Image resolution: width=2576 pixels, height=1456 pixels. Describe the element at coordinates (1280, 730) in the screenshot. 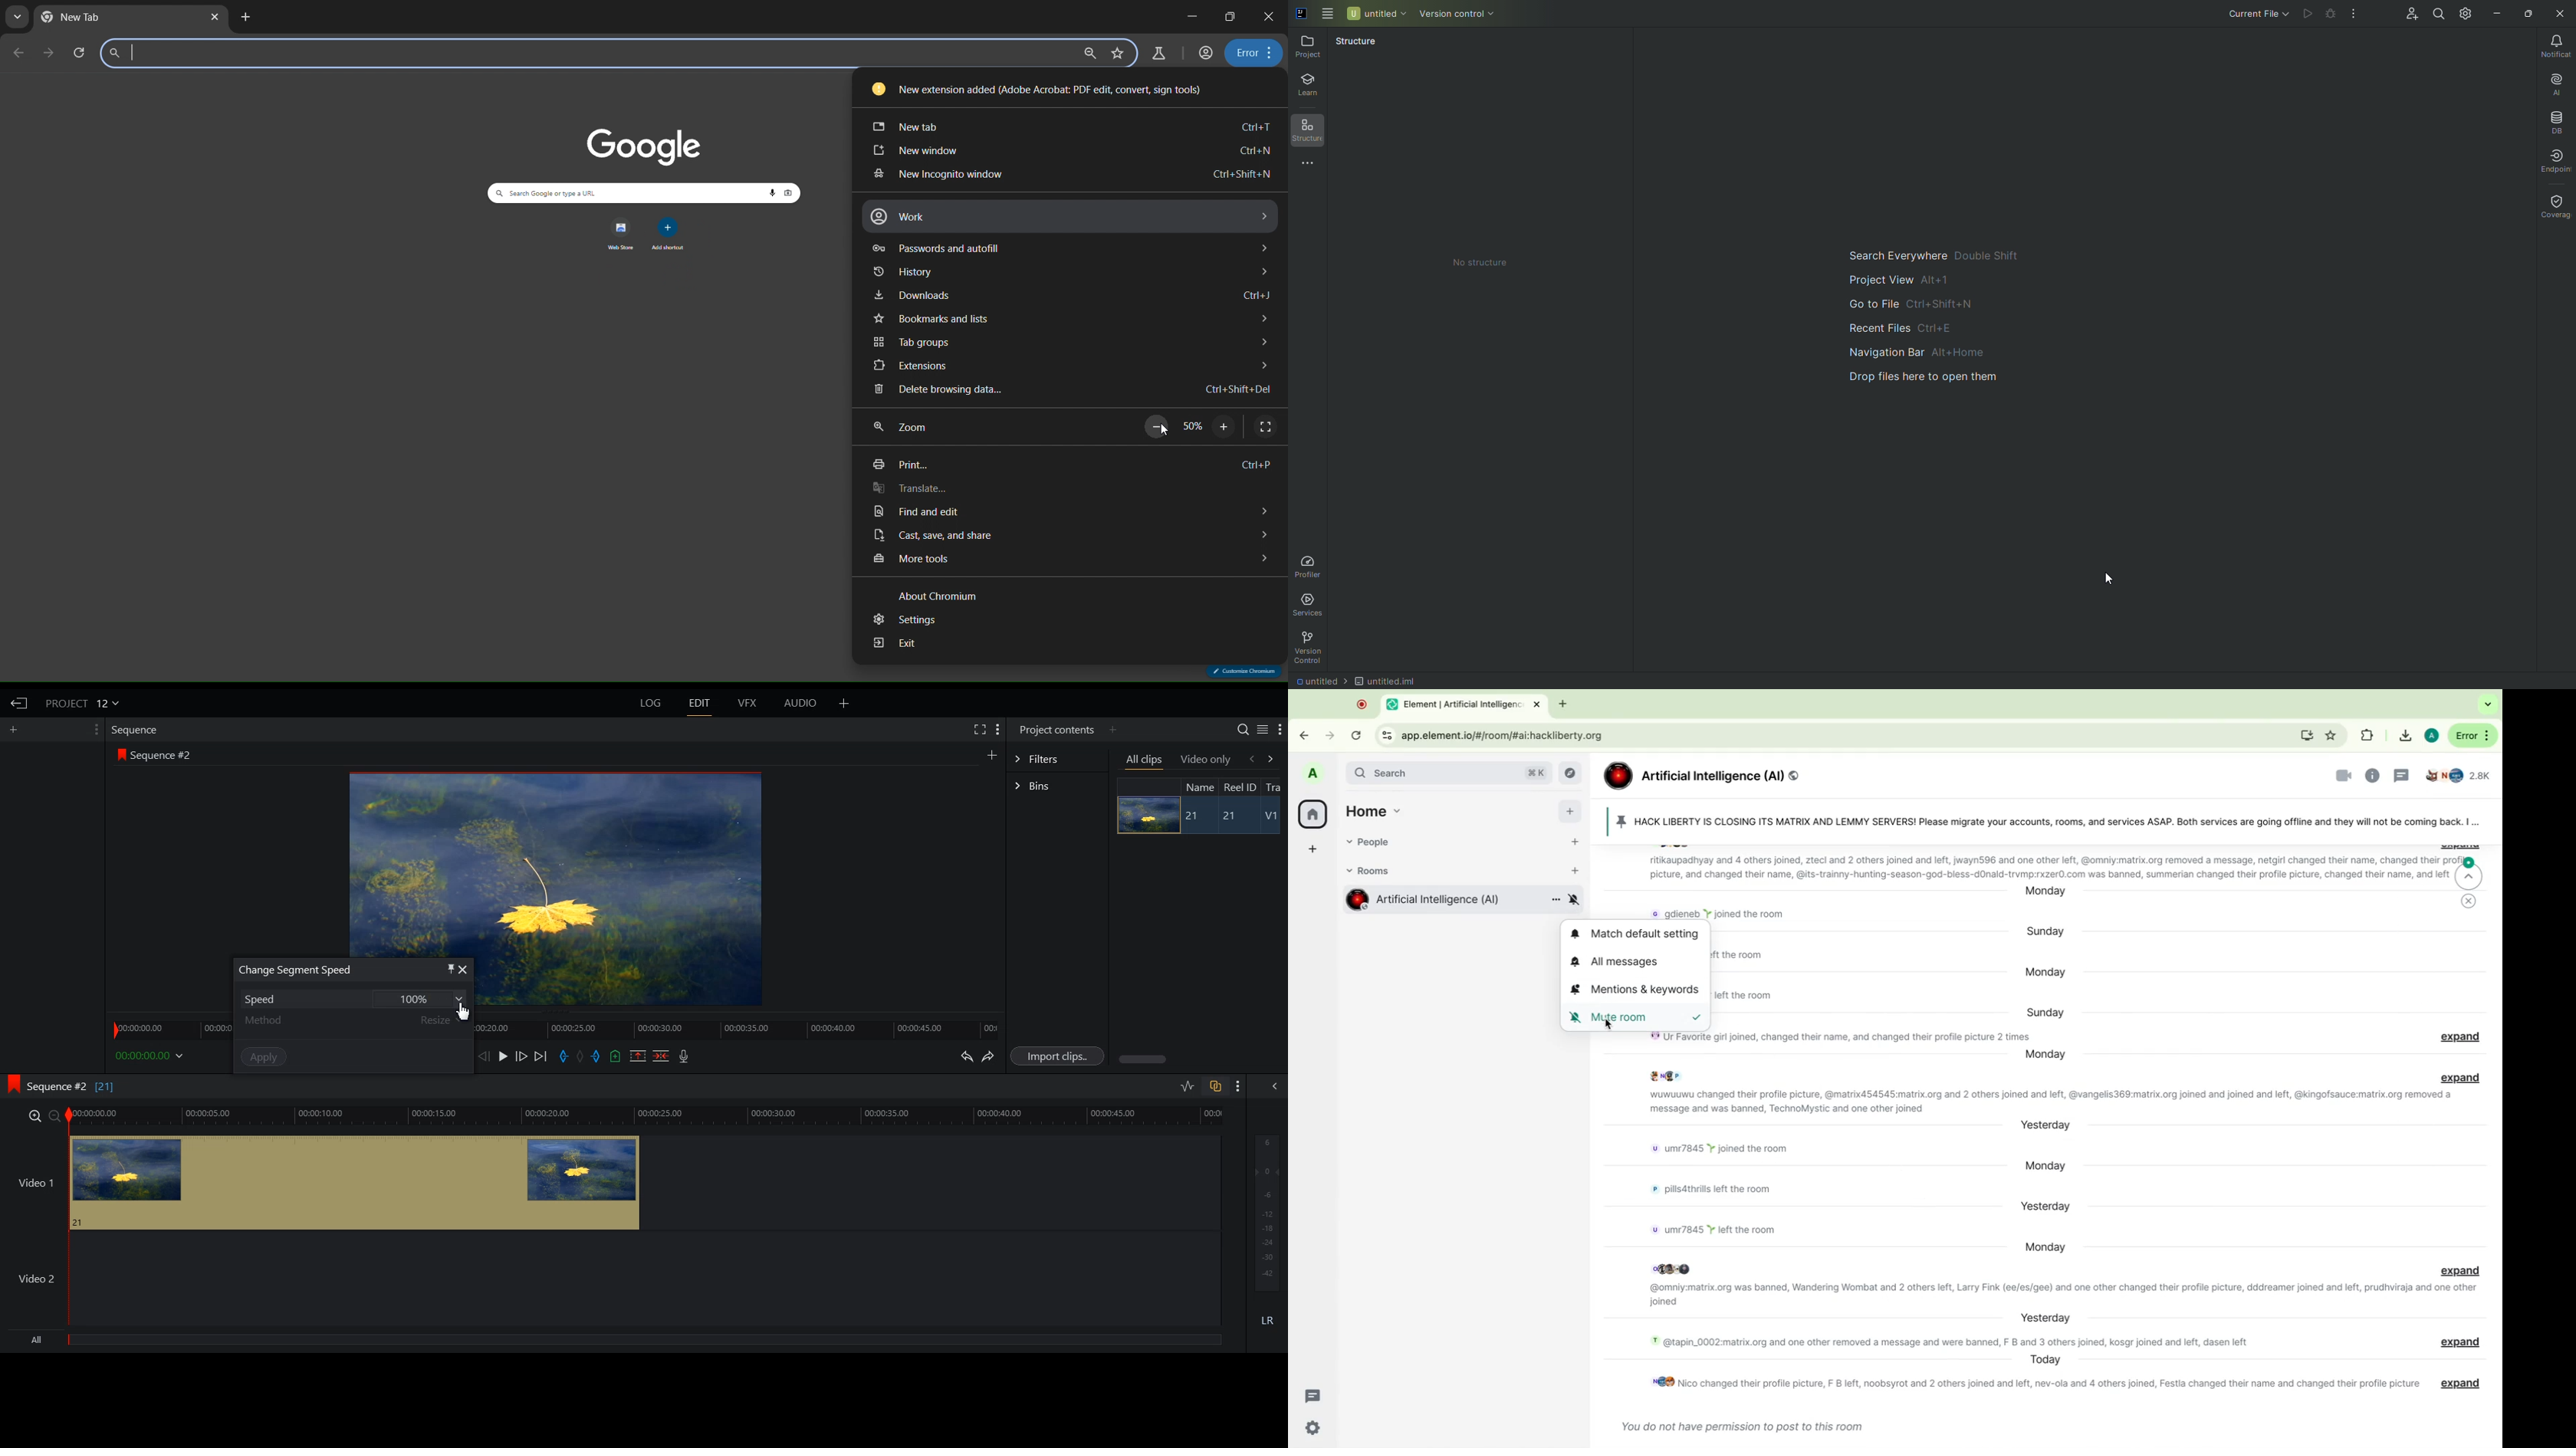

I see `Show setting menu` at that location.